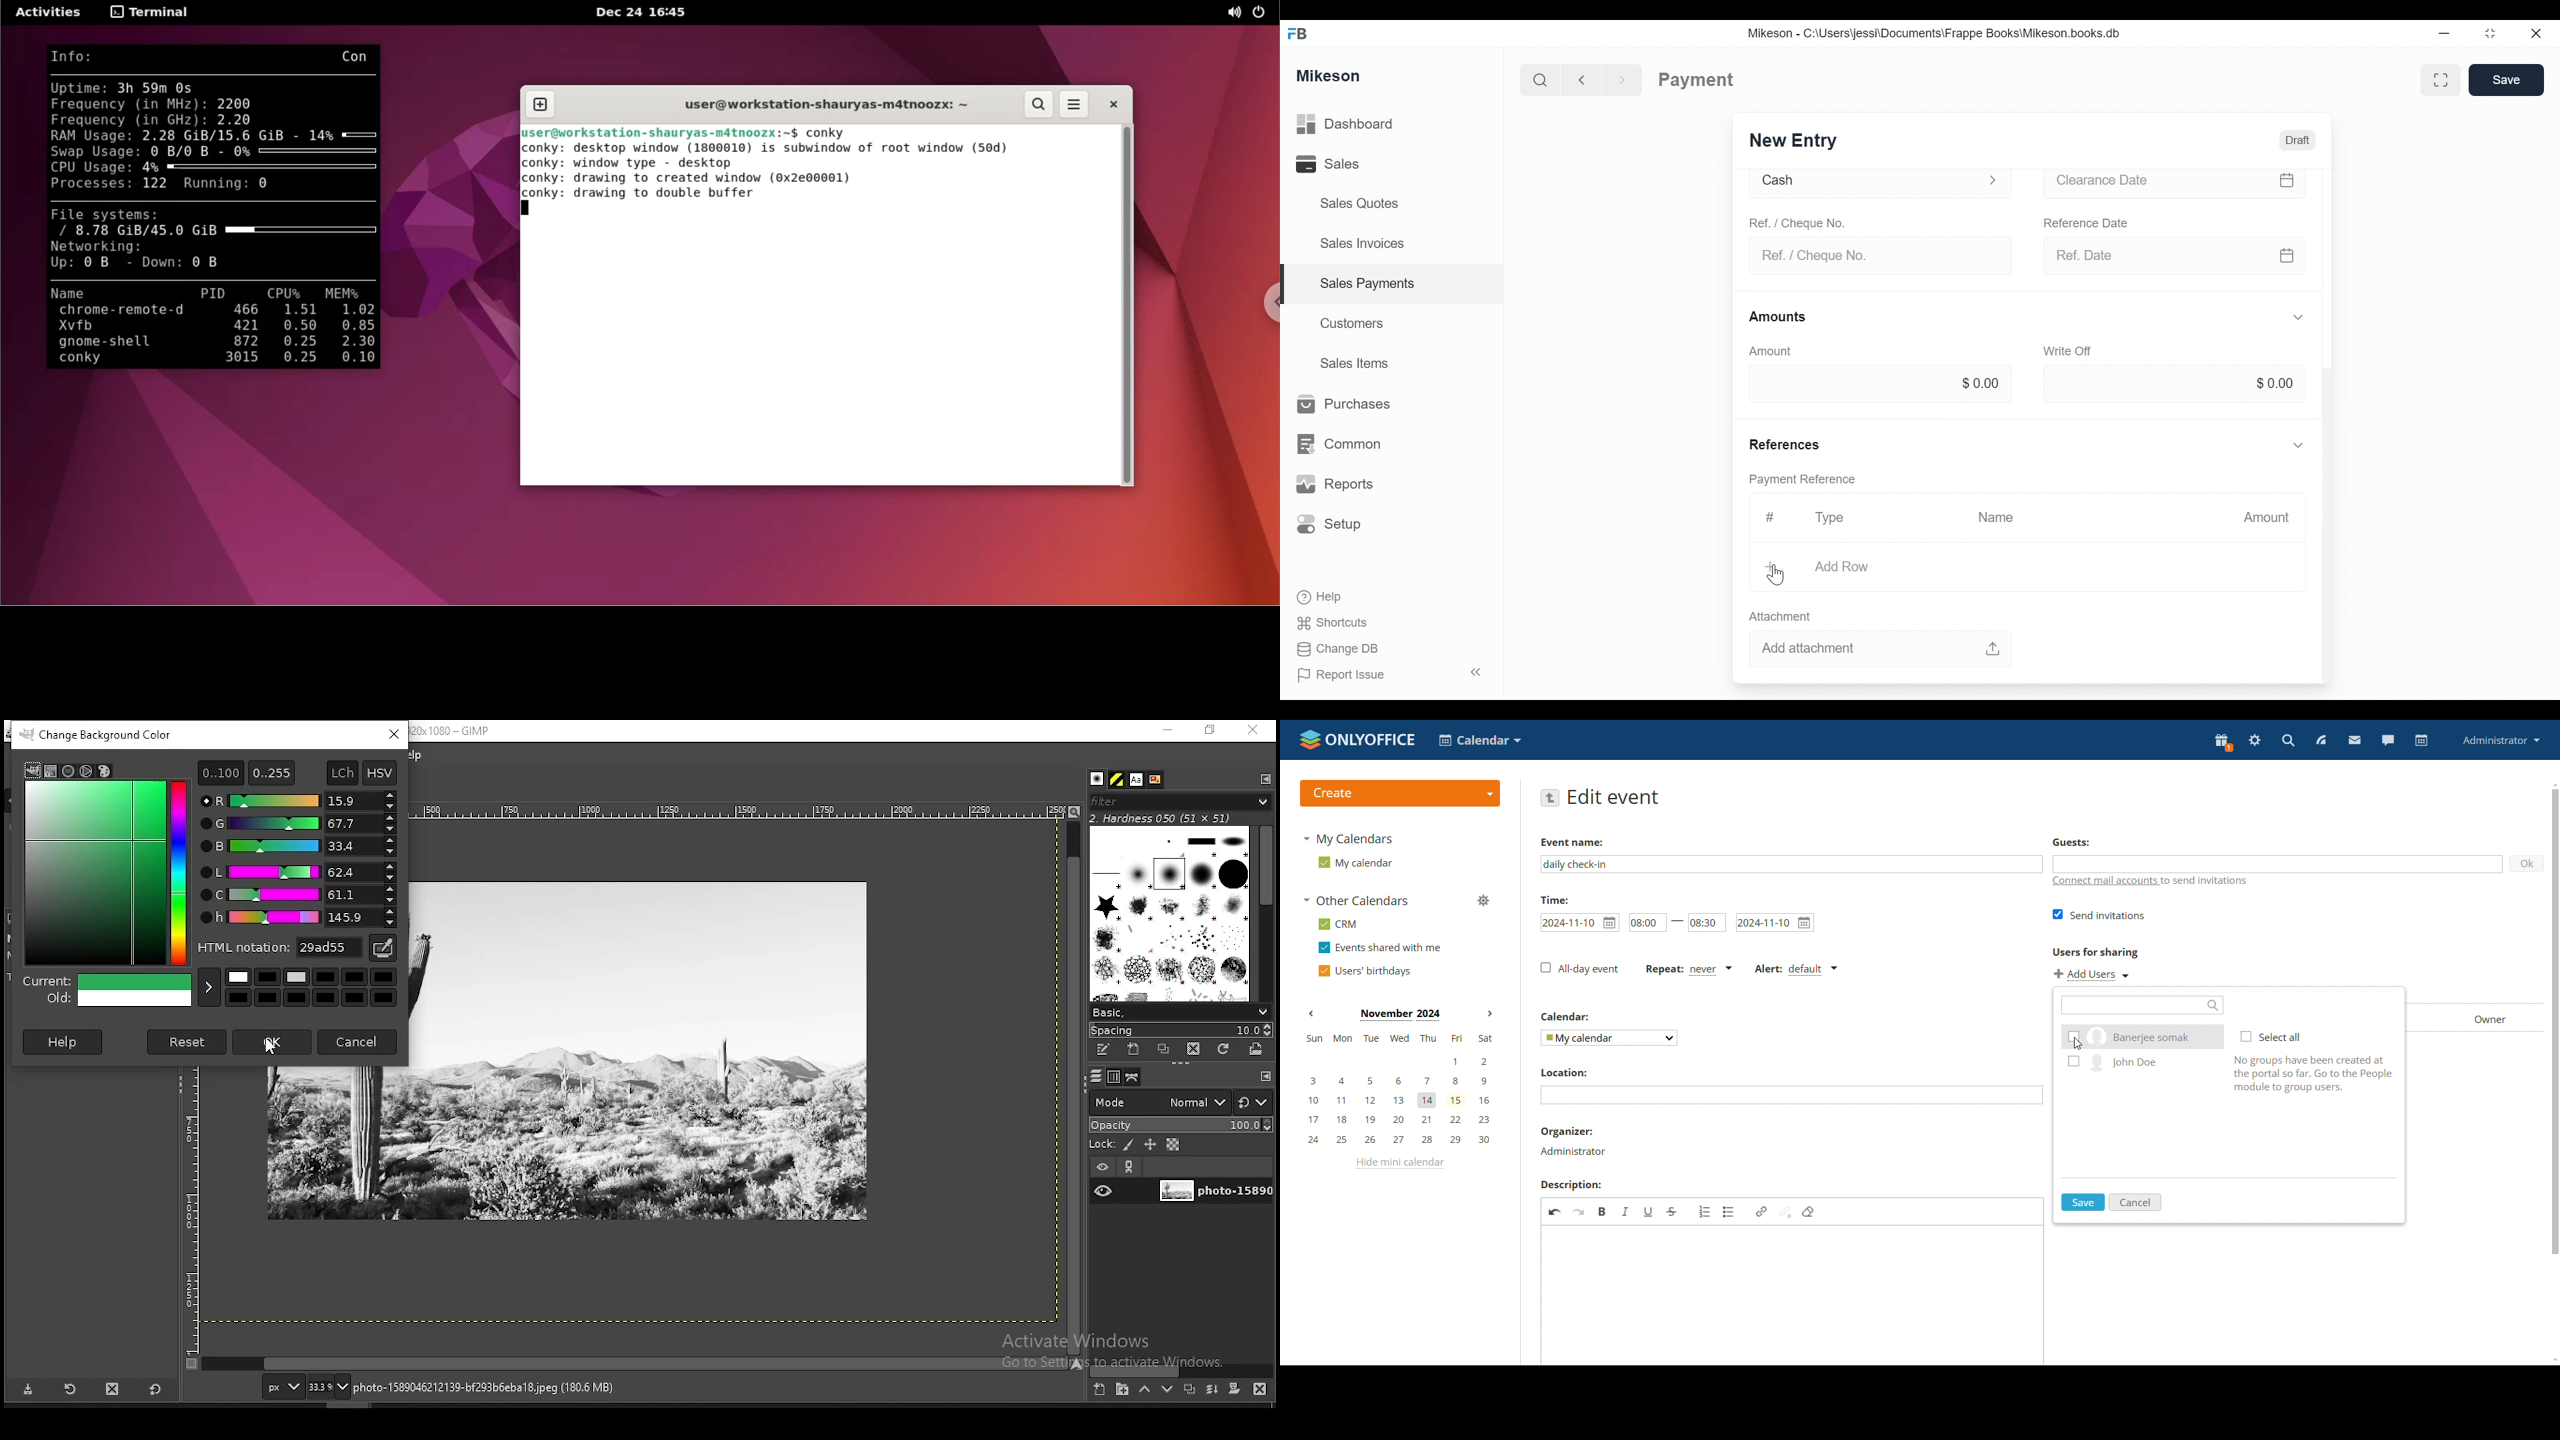 Image resolution: width=2576 pixels, height=1456 pixels. I want to click on create, so click(1399, 793).